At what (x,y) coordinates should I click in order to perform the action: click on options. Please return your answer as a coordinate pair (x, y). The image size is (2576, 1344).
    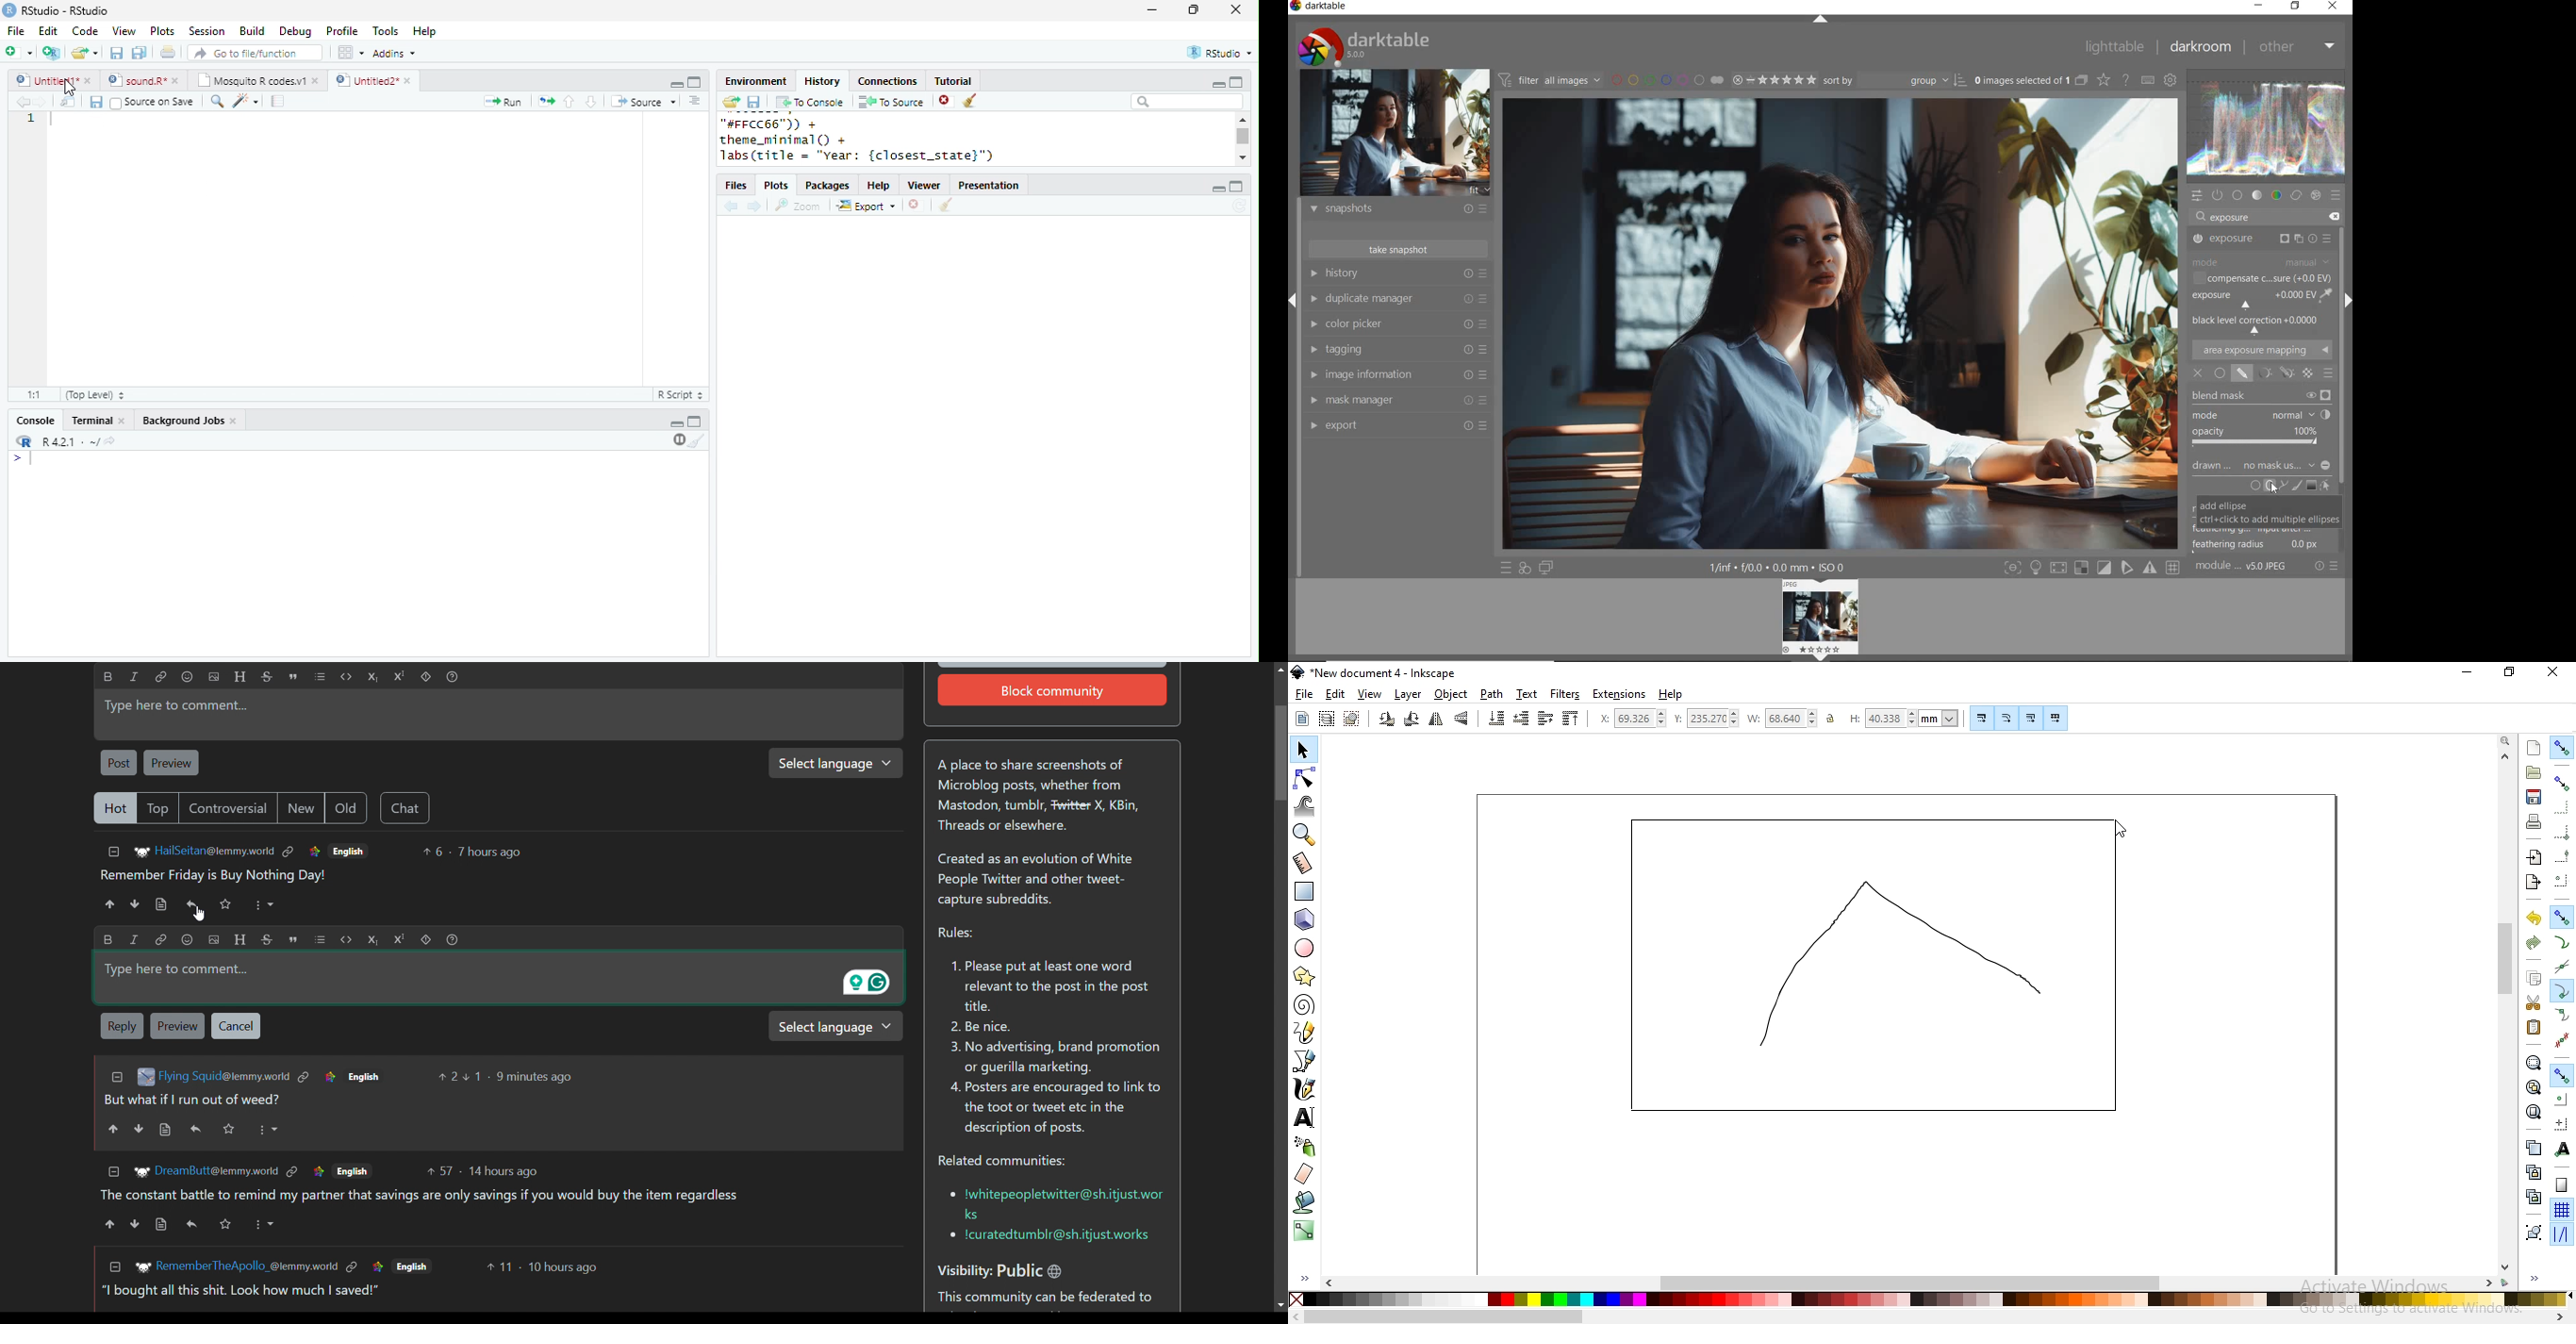
    Looking at the image, I should click on (349, 53).